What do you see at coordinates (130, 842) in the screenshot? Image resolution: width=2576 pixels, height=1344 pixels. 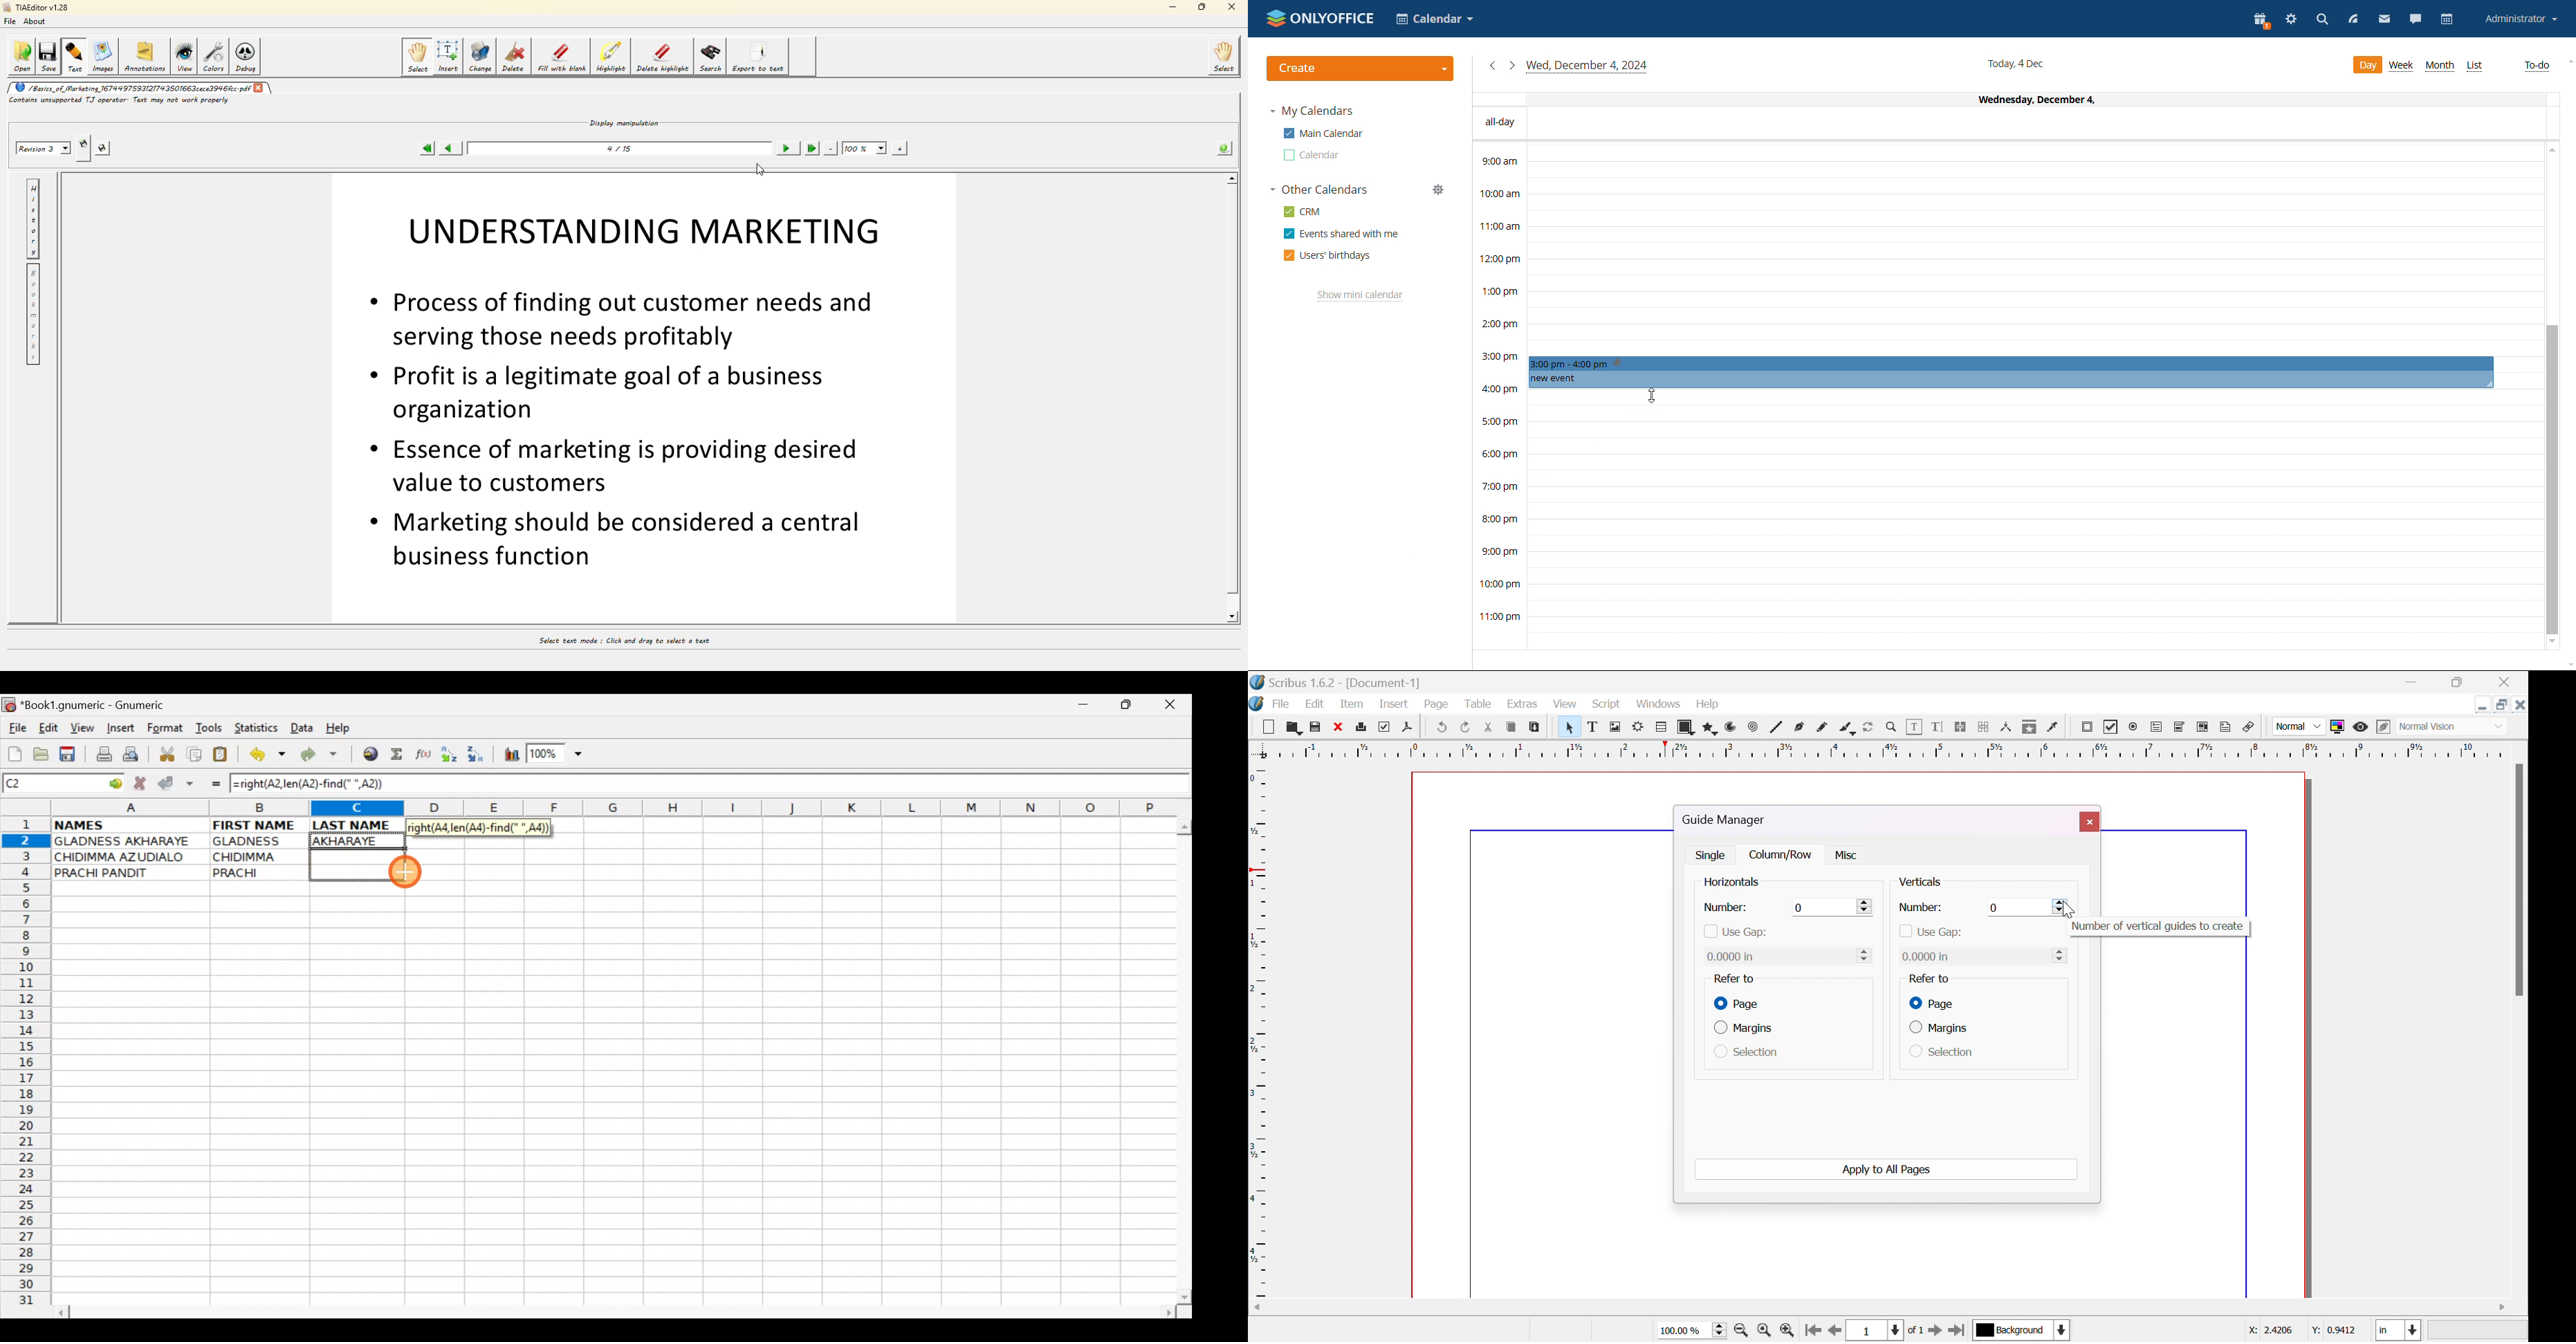 I see `GLADNESS AKHARAYE` at bounding box center [130, 842].